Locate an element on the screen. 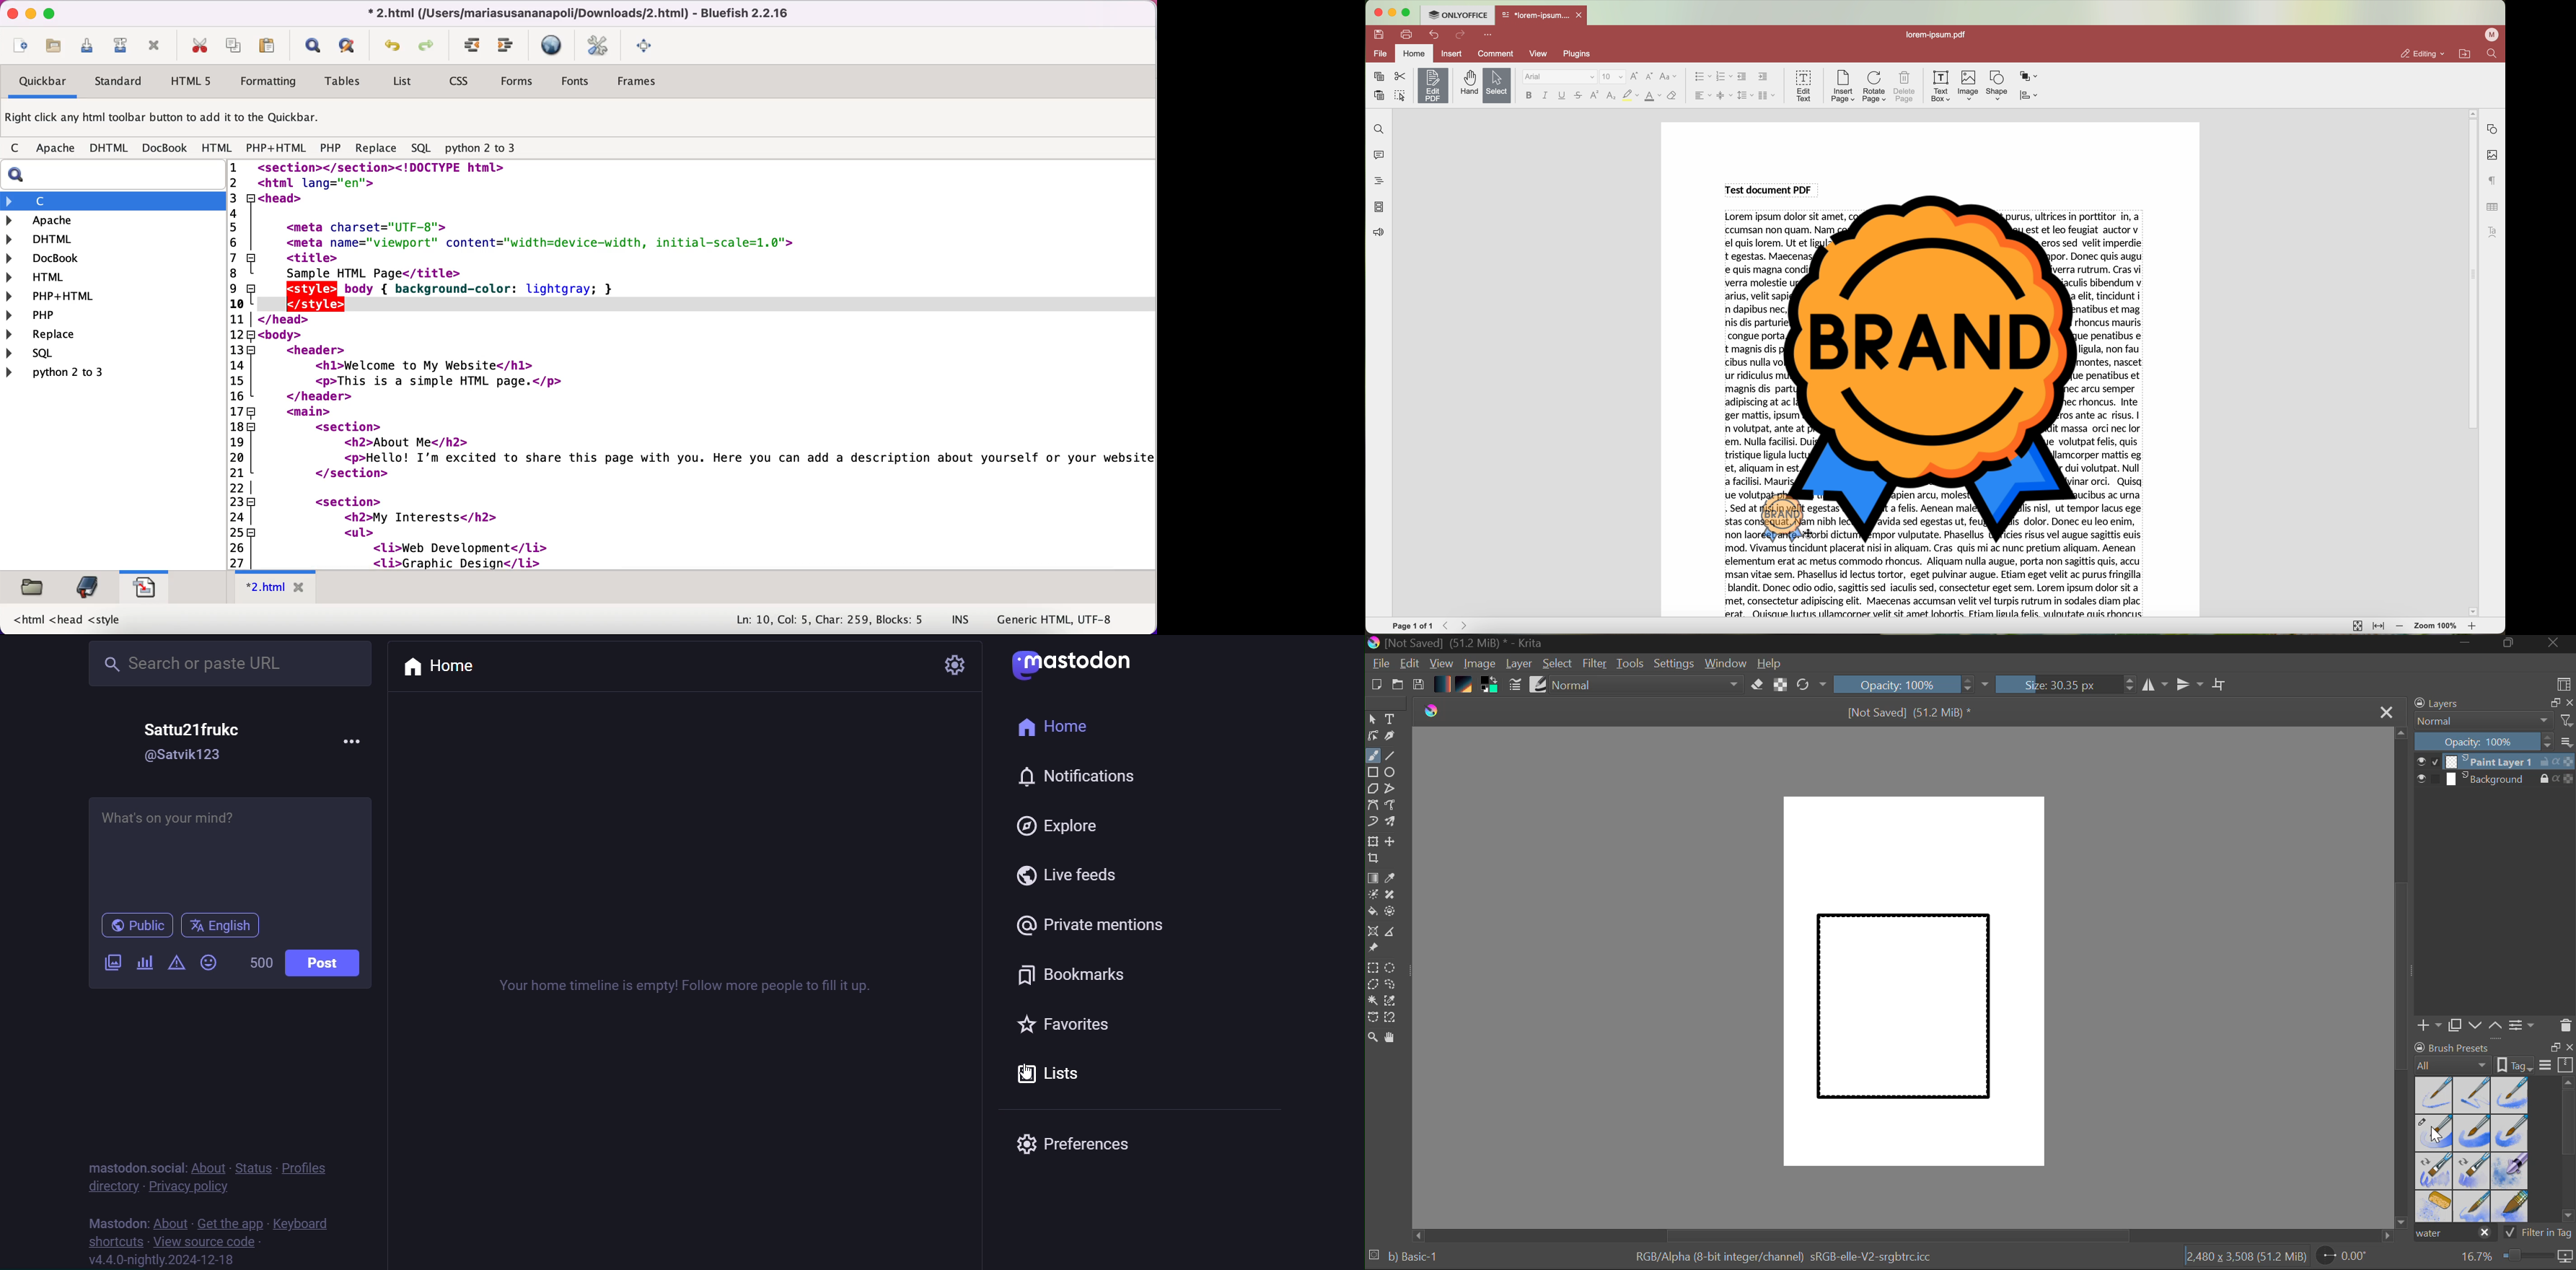 The image size is (2576, 1288). Refresh is located at coordinates (1812, 684).